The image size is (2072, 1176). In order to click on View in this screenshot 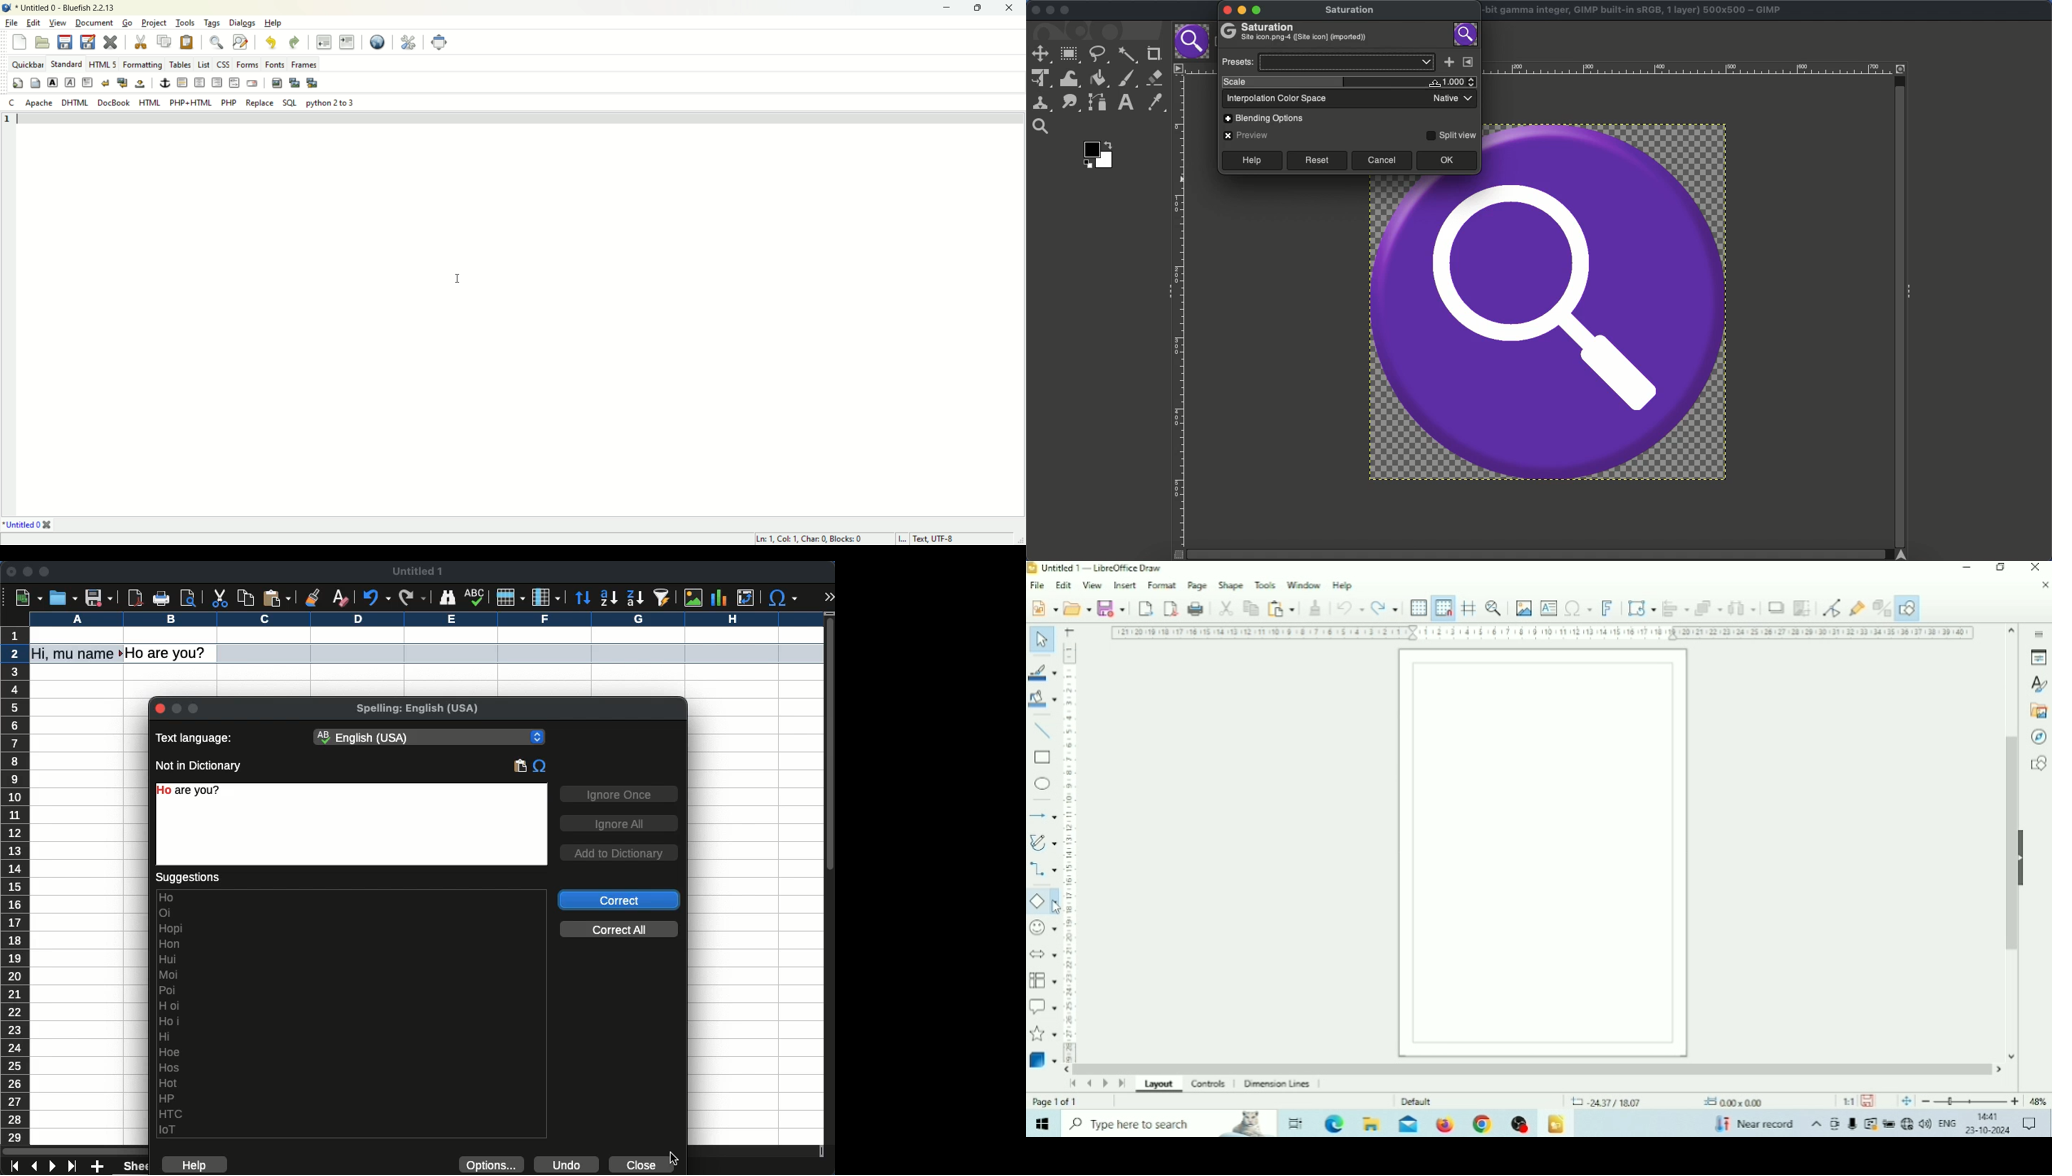, I will do `click(1094, 586)`.